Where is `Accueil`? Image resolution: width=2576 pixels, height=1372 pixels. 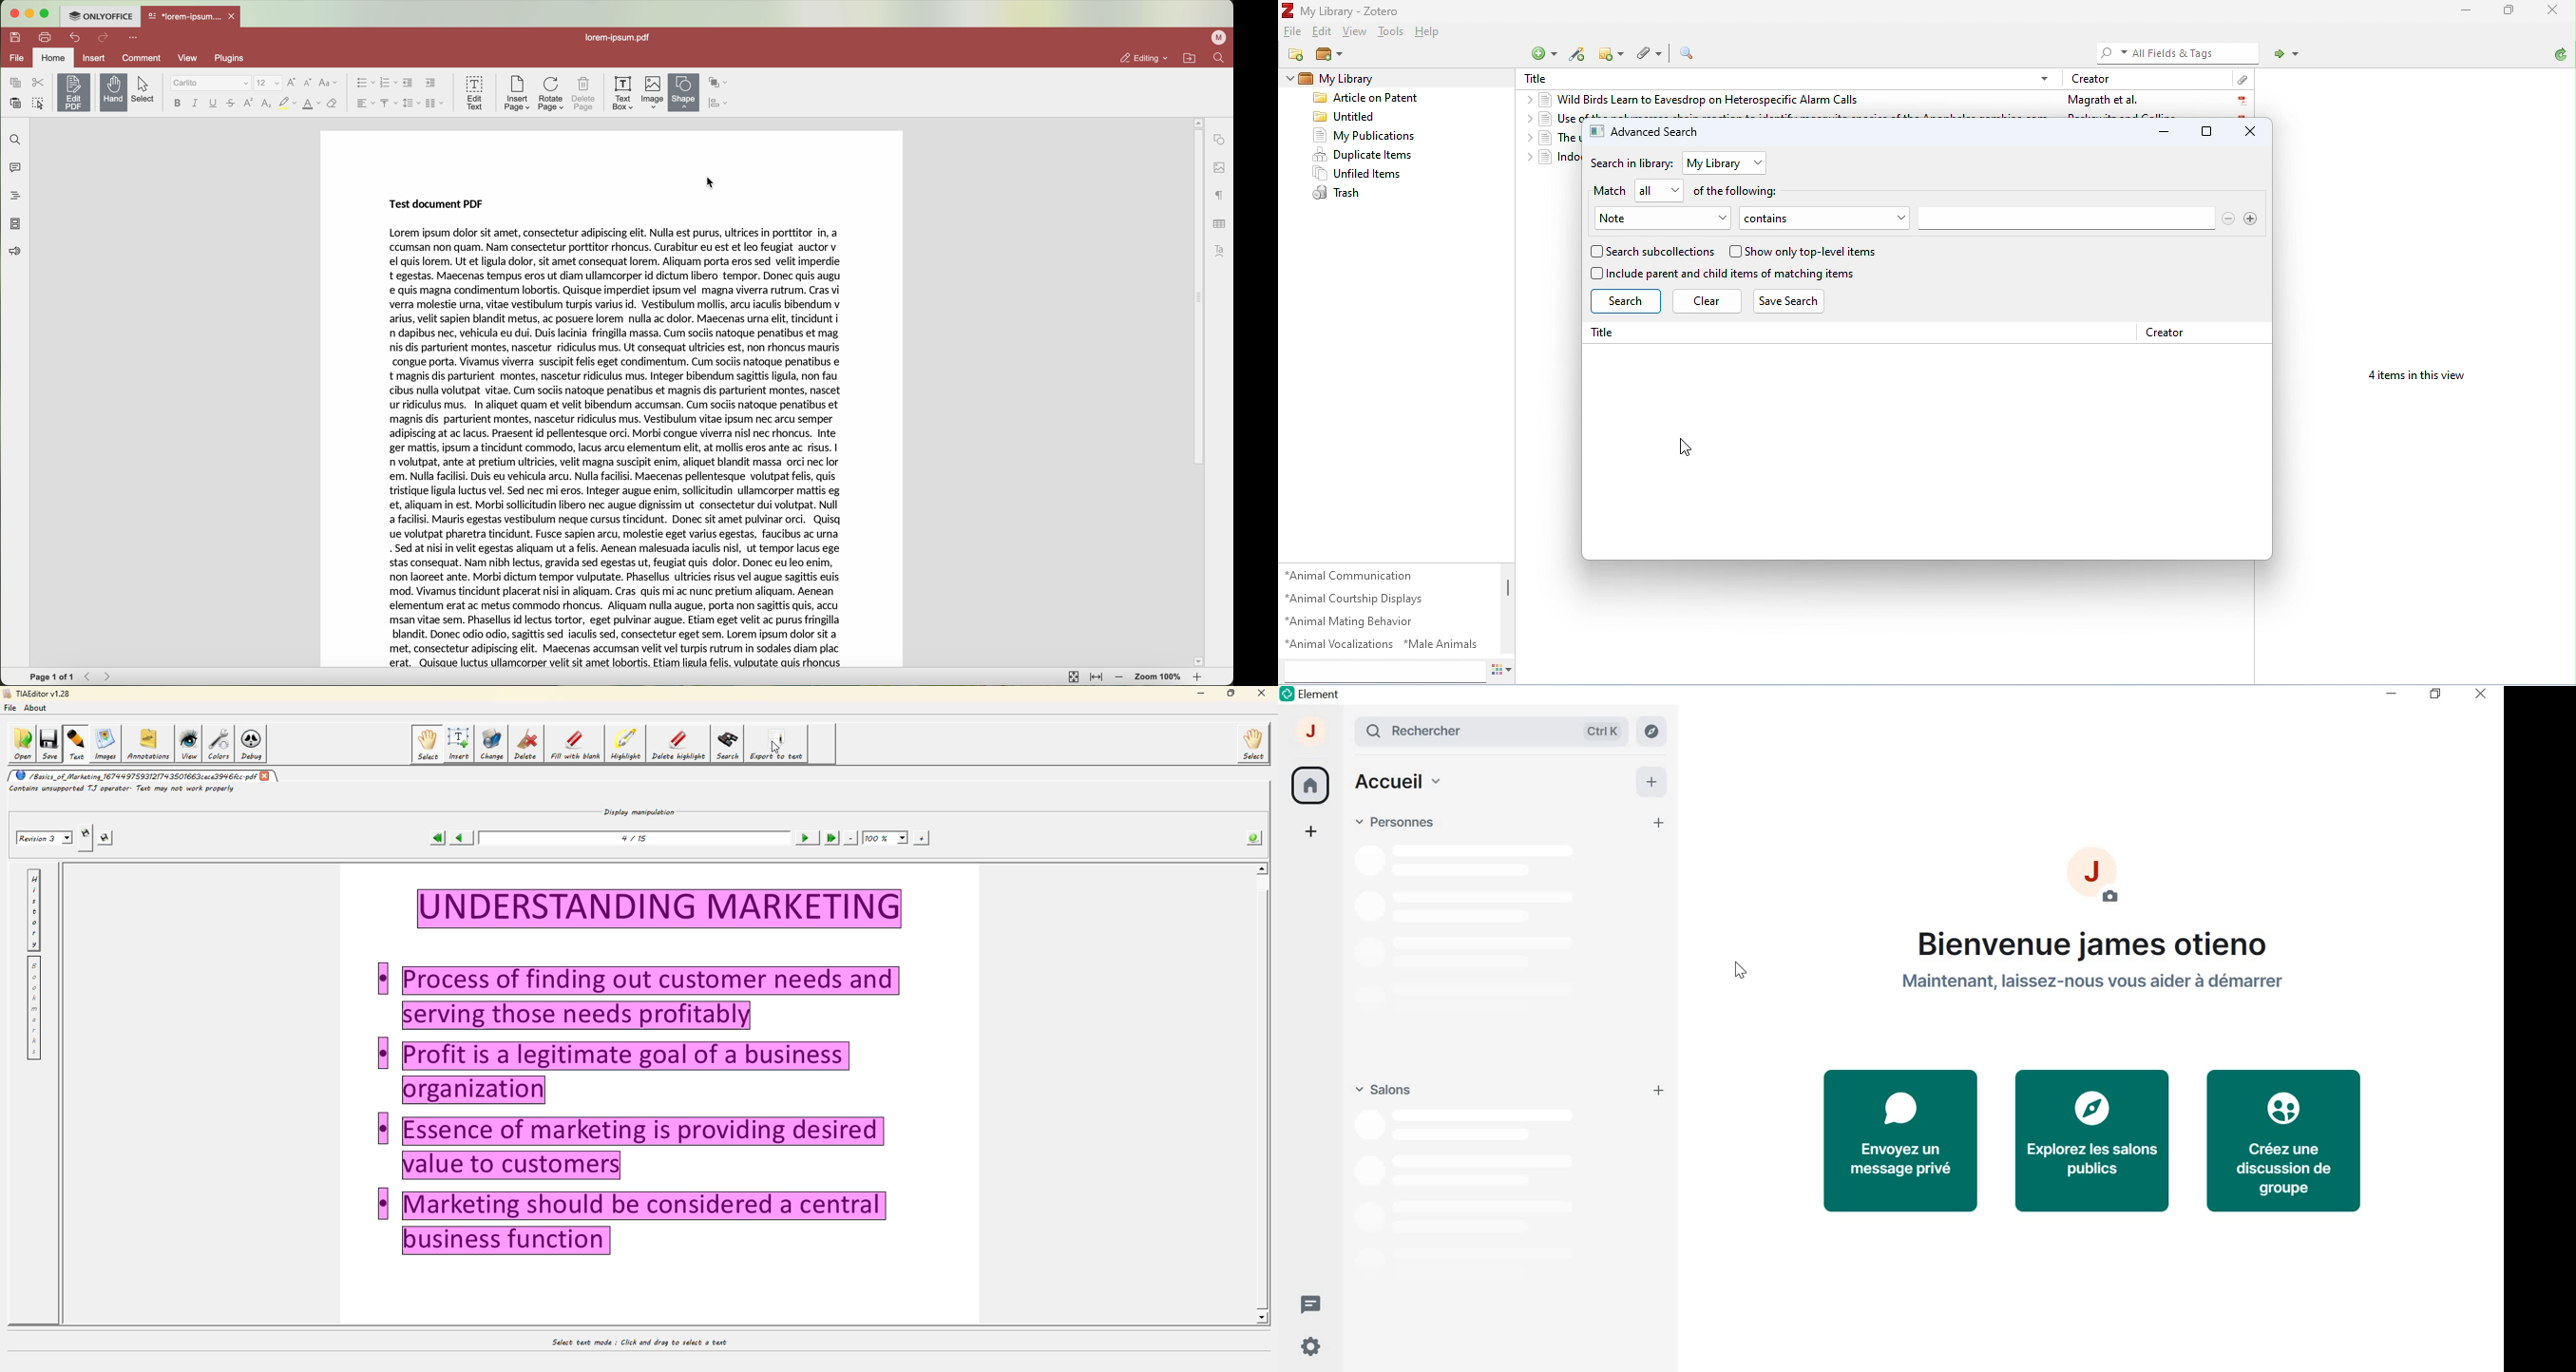
Accueil is located at coordinates (1398, 783).